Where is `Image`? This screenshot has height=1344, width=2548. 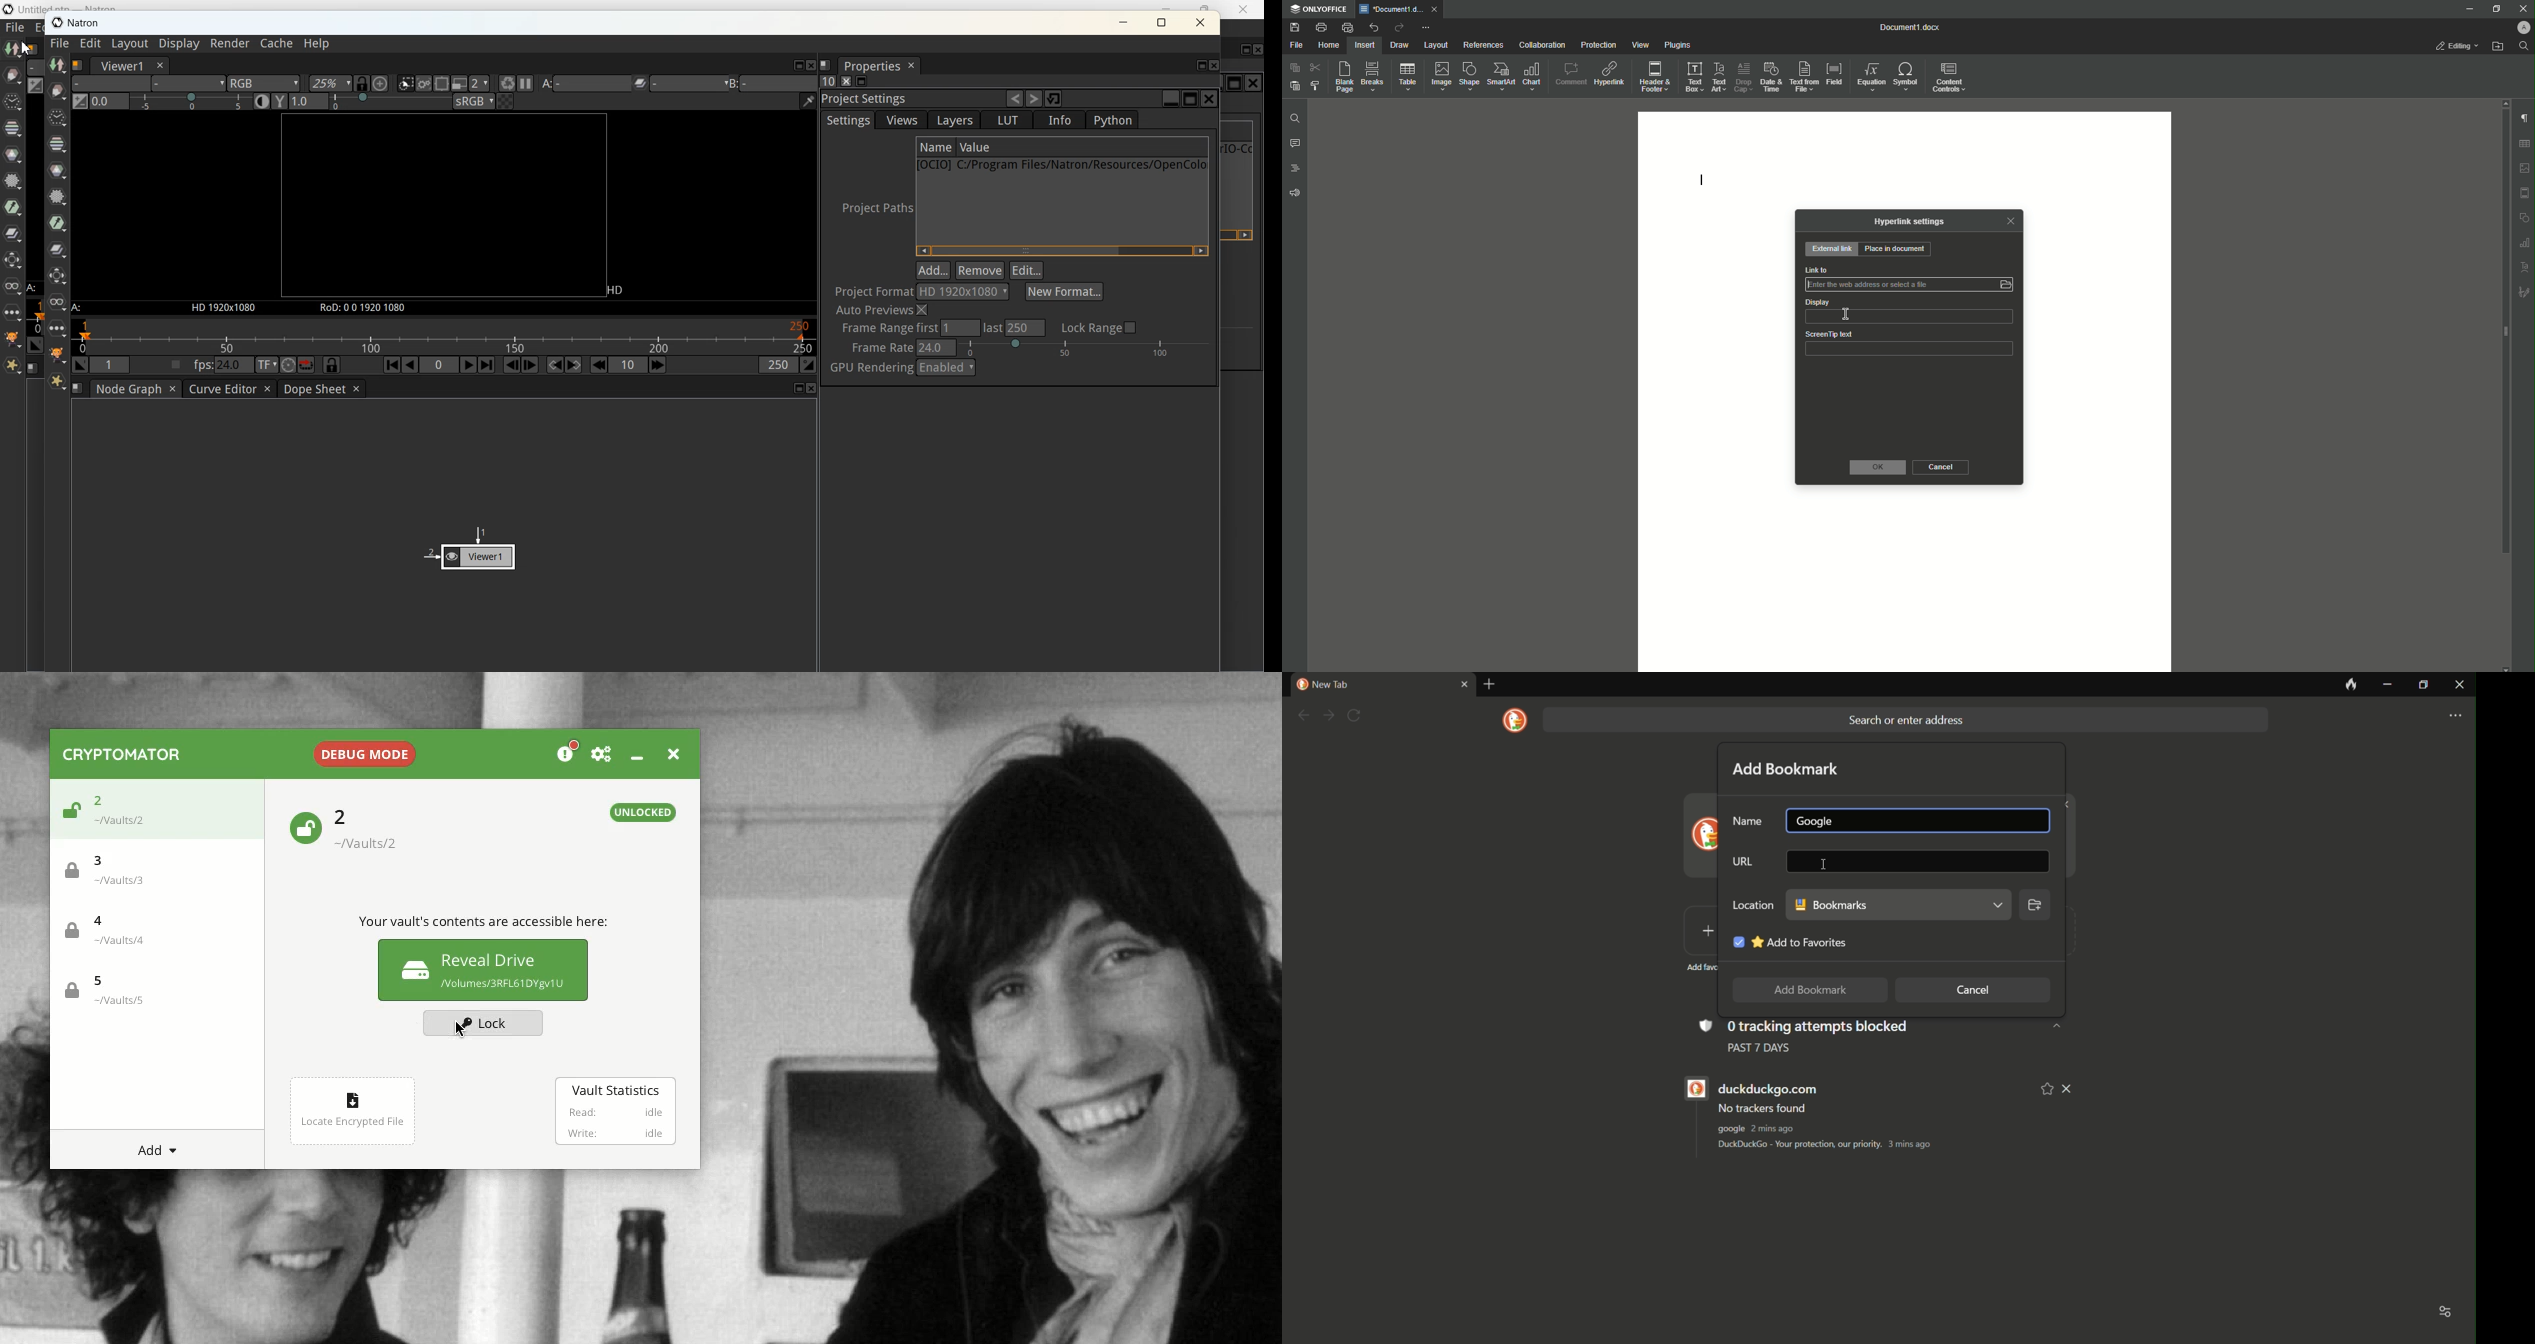 Image is located at coordinates (1443, 76).